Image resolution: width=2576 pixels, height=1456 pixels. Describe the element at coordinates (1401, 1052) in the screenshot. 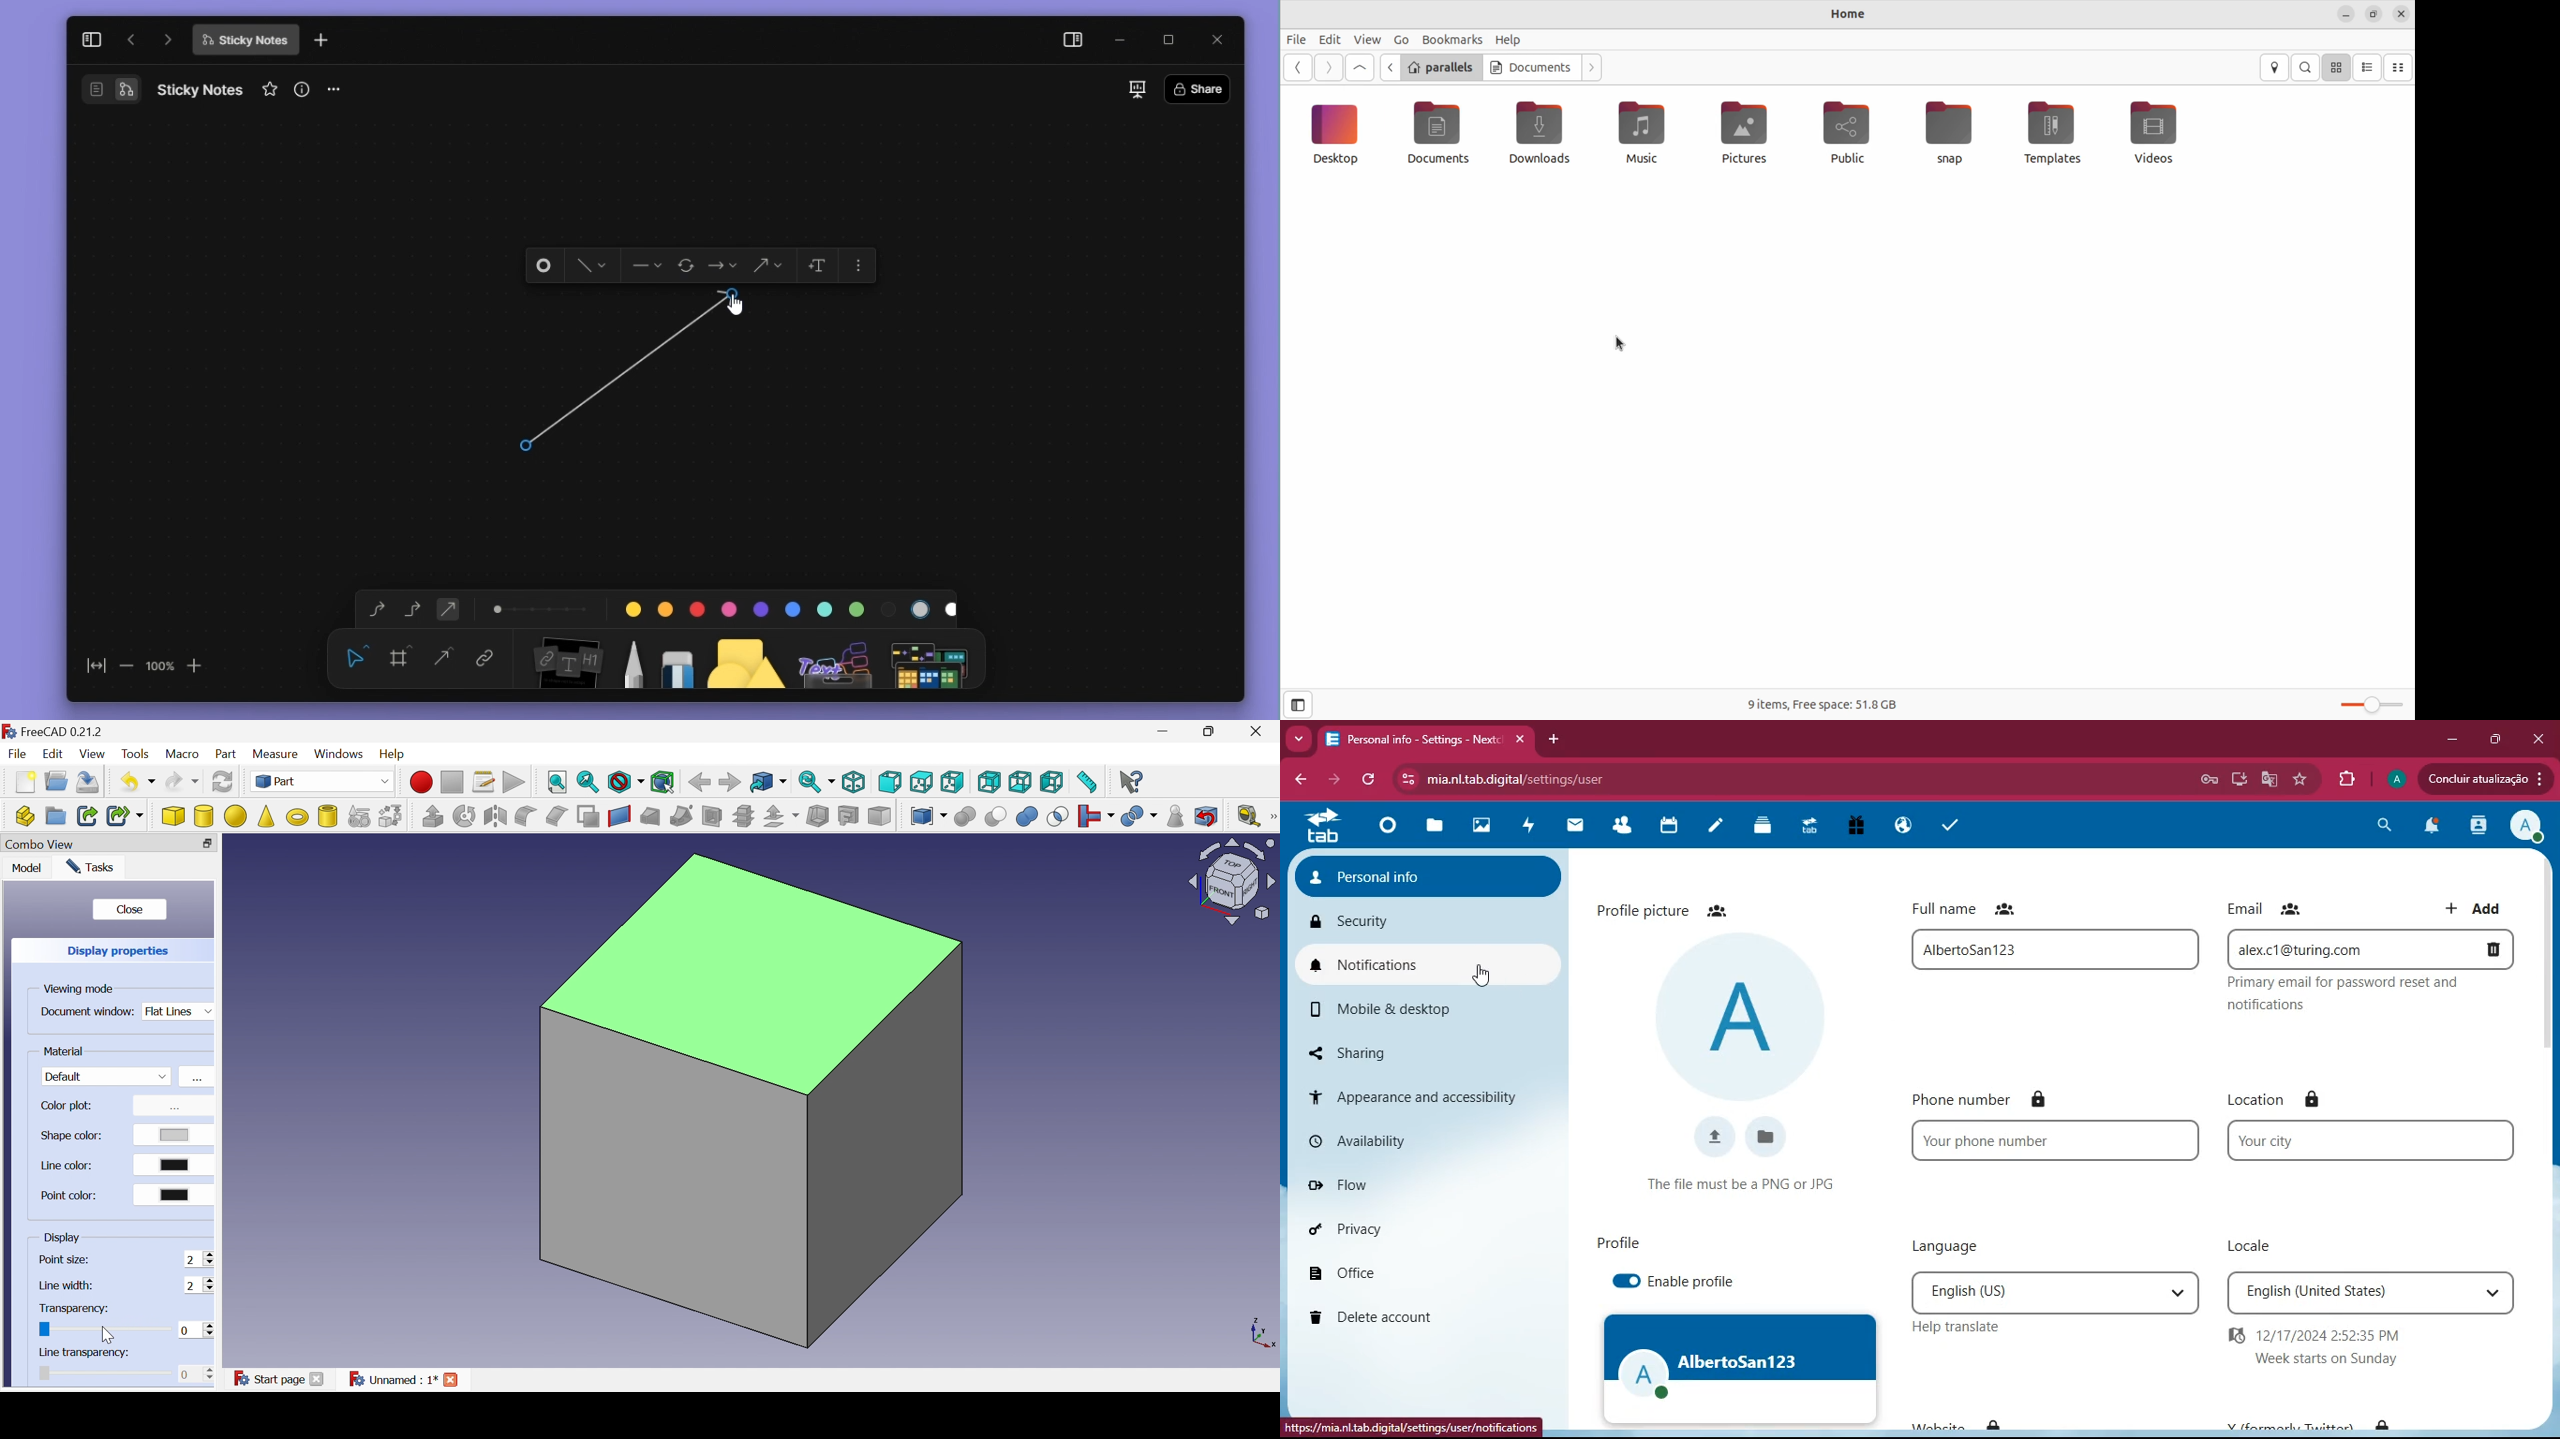

I see `sharing` at that location.